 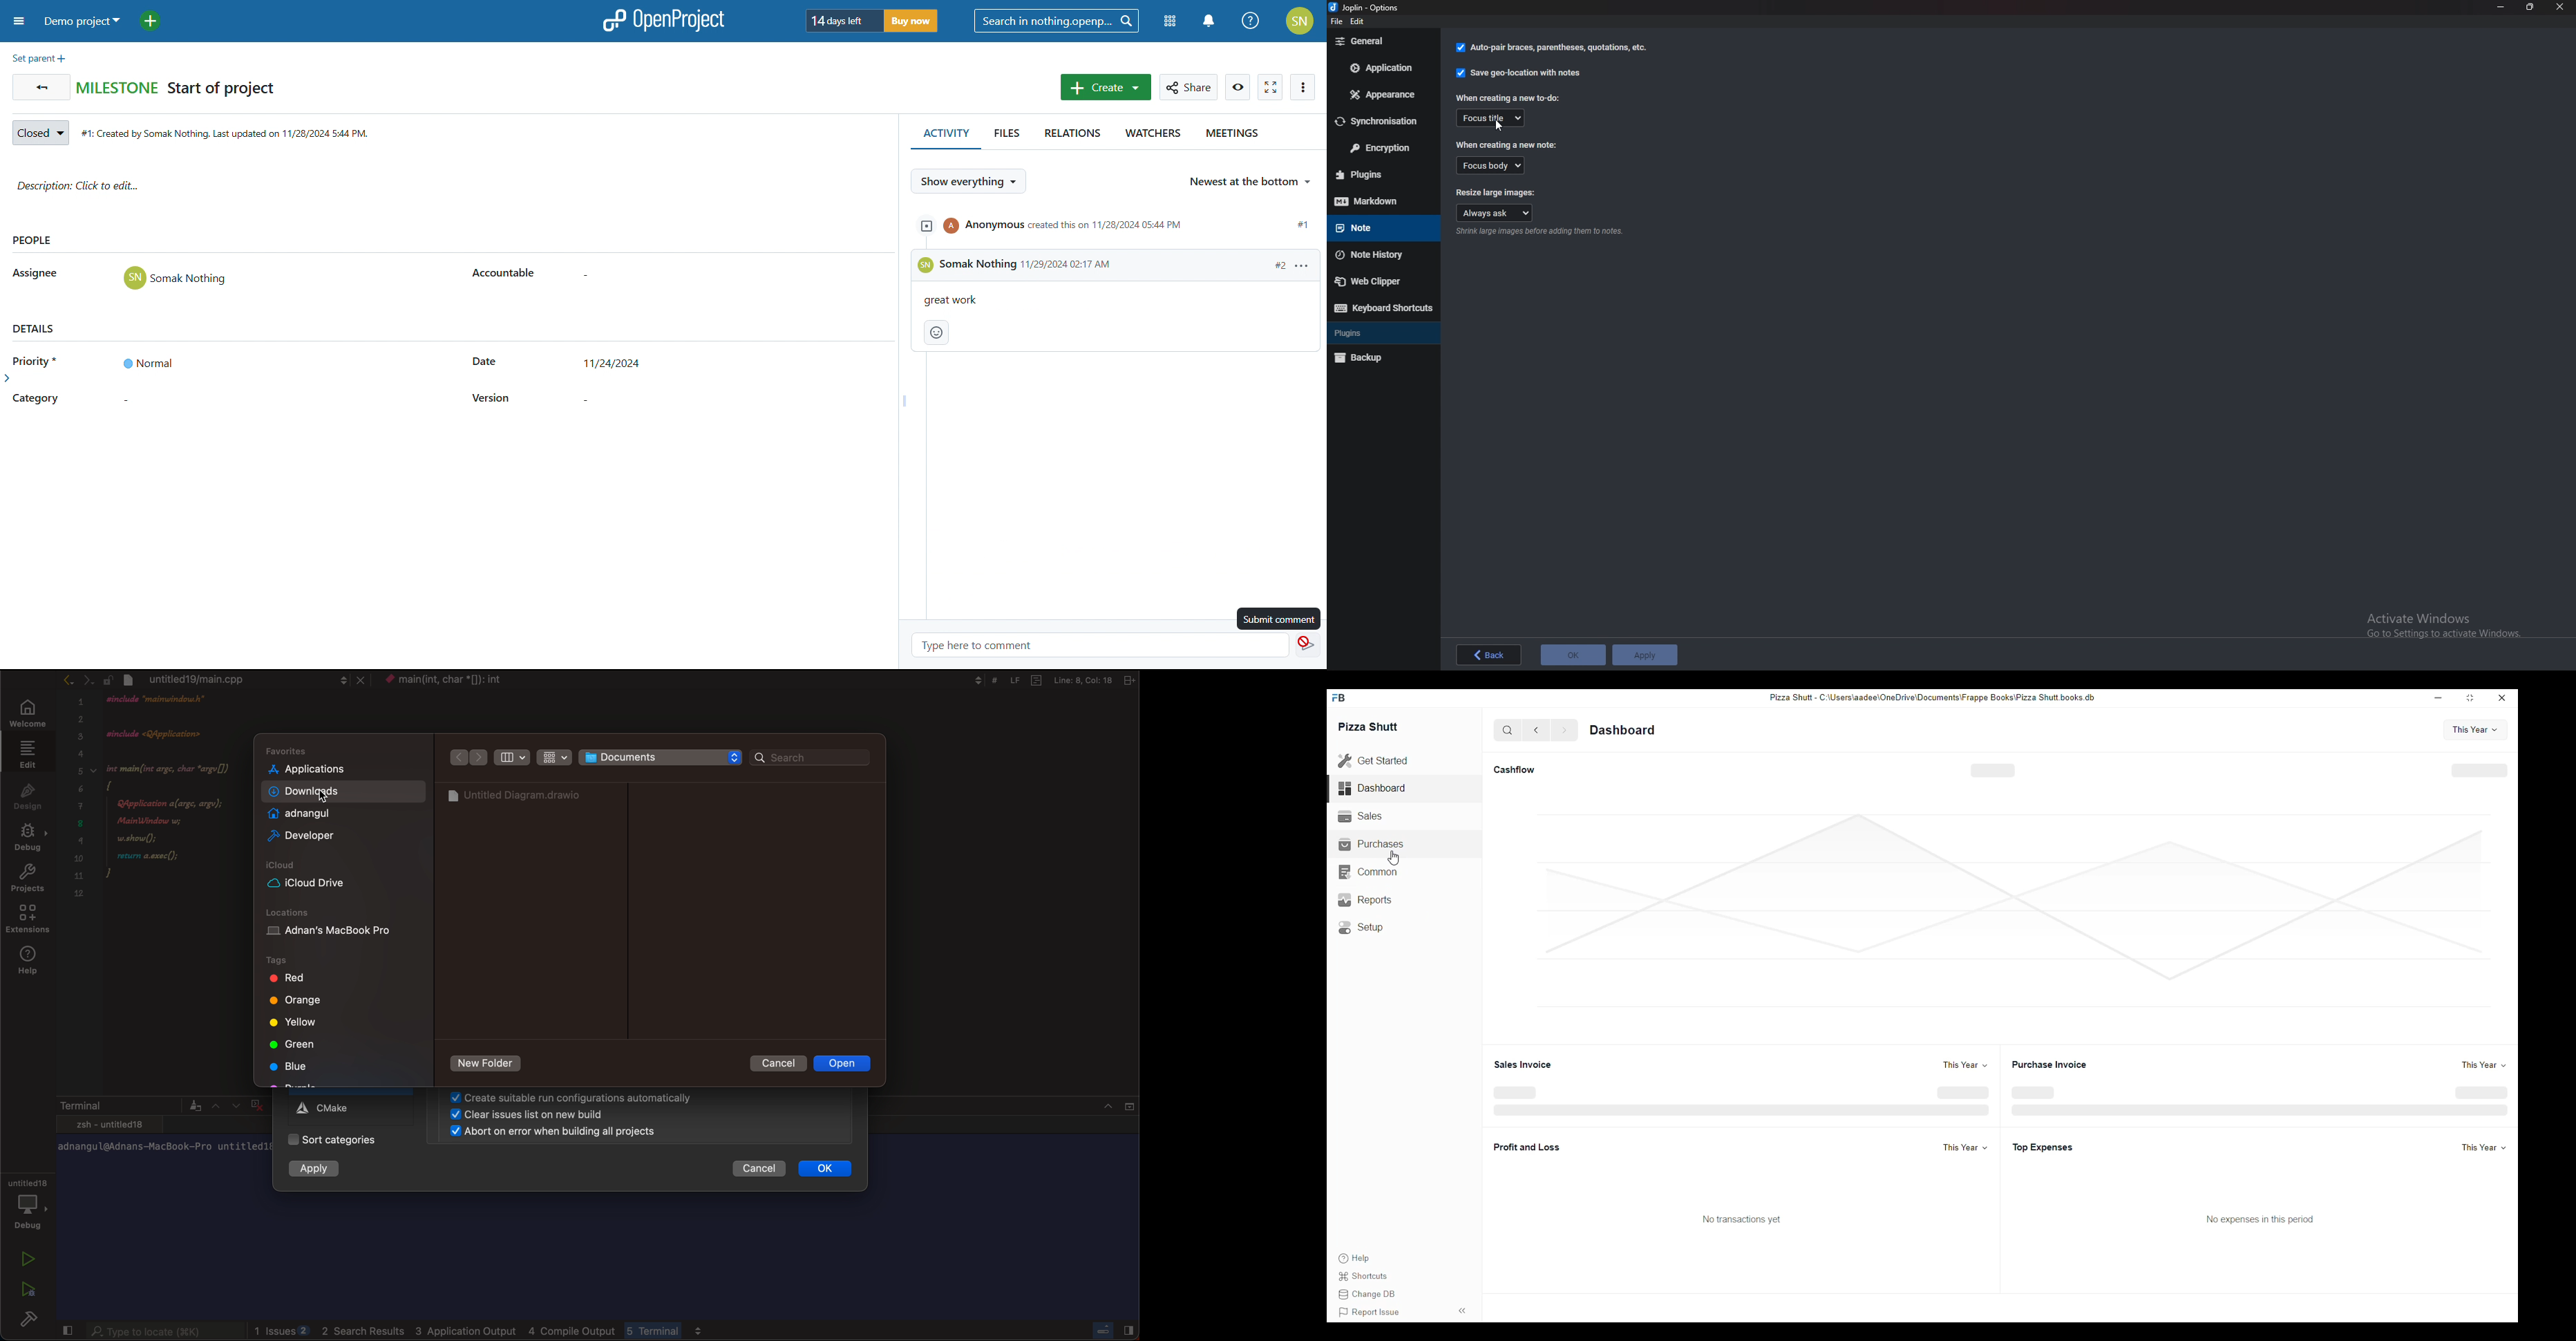 What do you see at coordinates (462, 680) in the screenshot?
I see `context` at bounding box center [462, 680].